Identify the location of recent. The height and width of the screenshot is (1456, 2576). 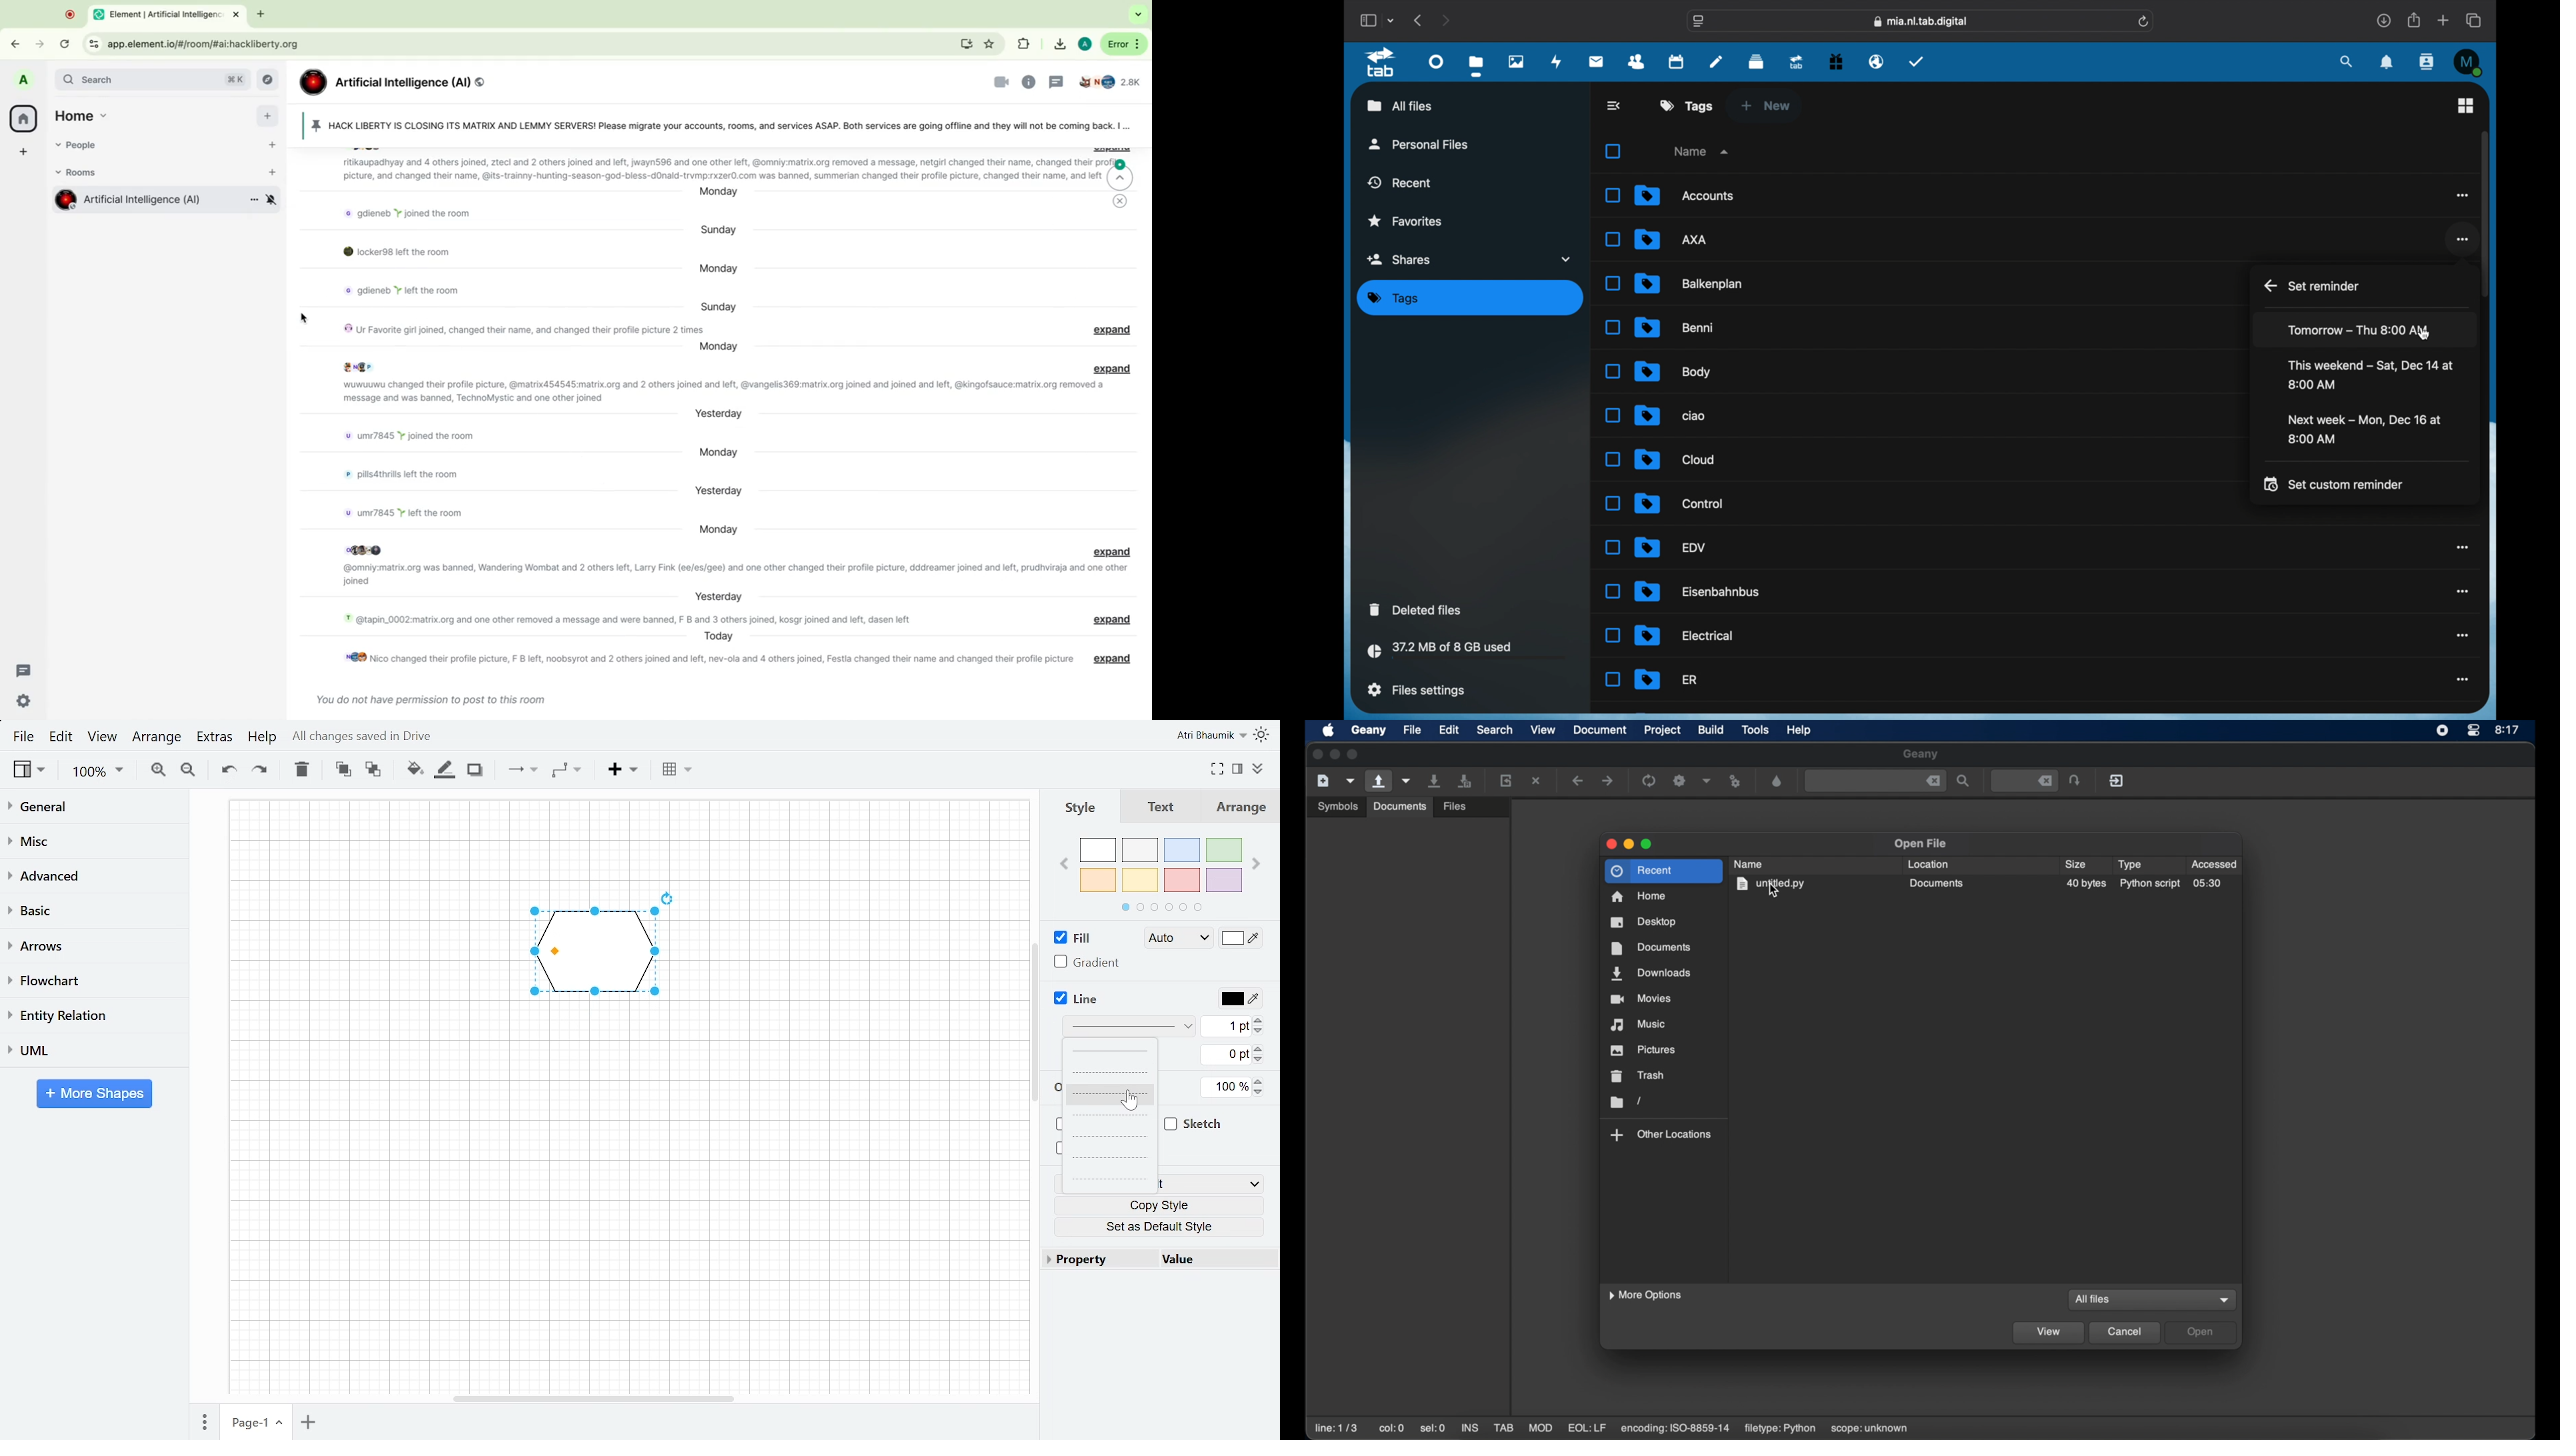
(1401, 182).